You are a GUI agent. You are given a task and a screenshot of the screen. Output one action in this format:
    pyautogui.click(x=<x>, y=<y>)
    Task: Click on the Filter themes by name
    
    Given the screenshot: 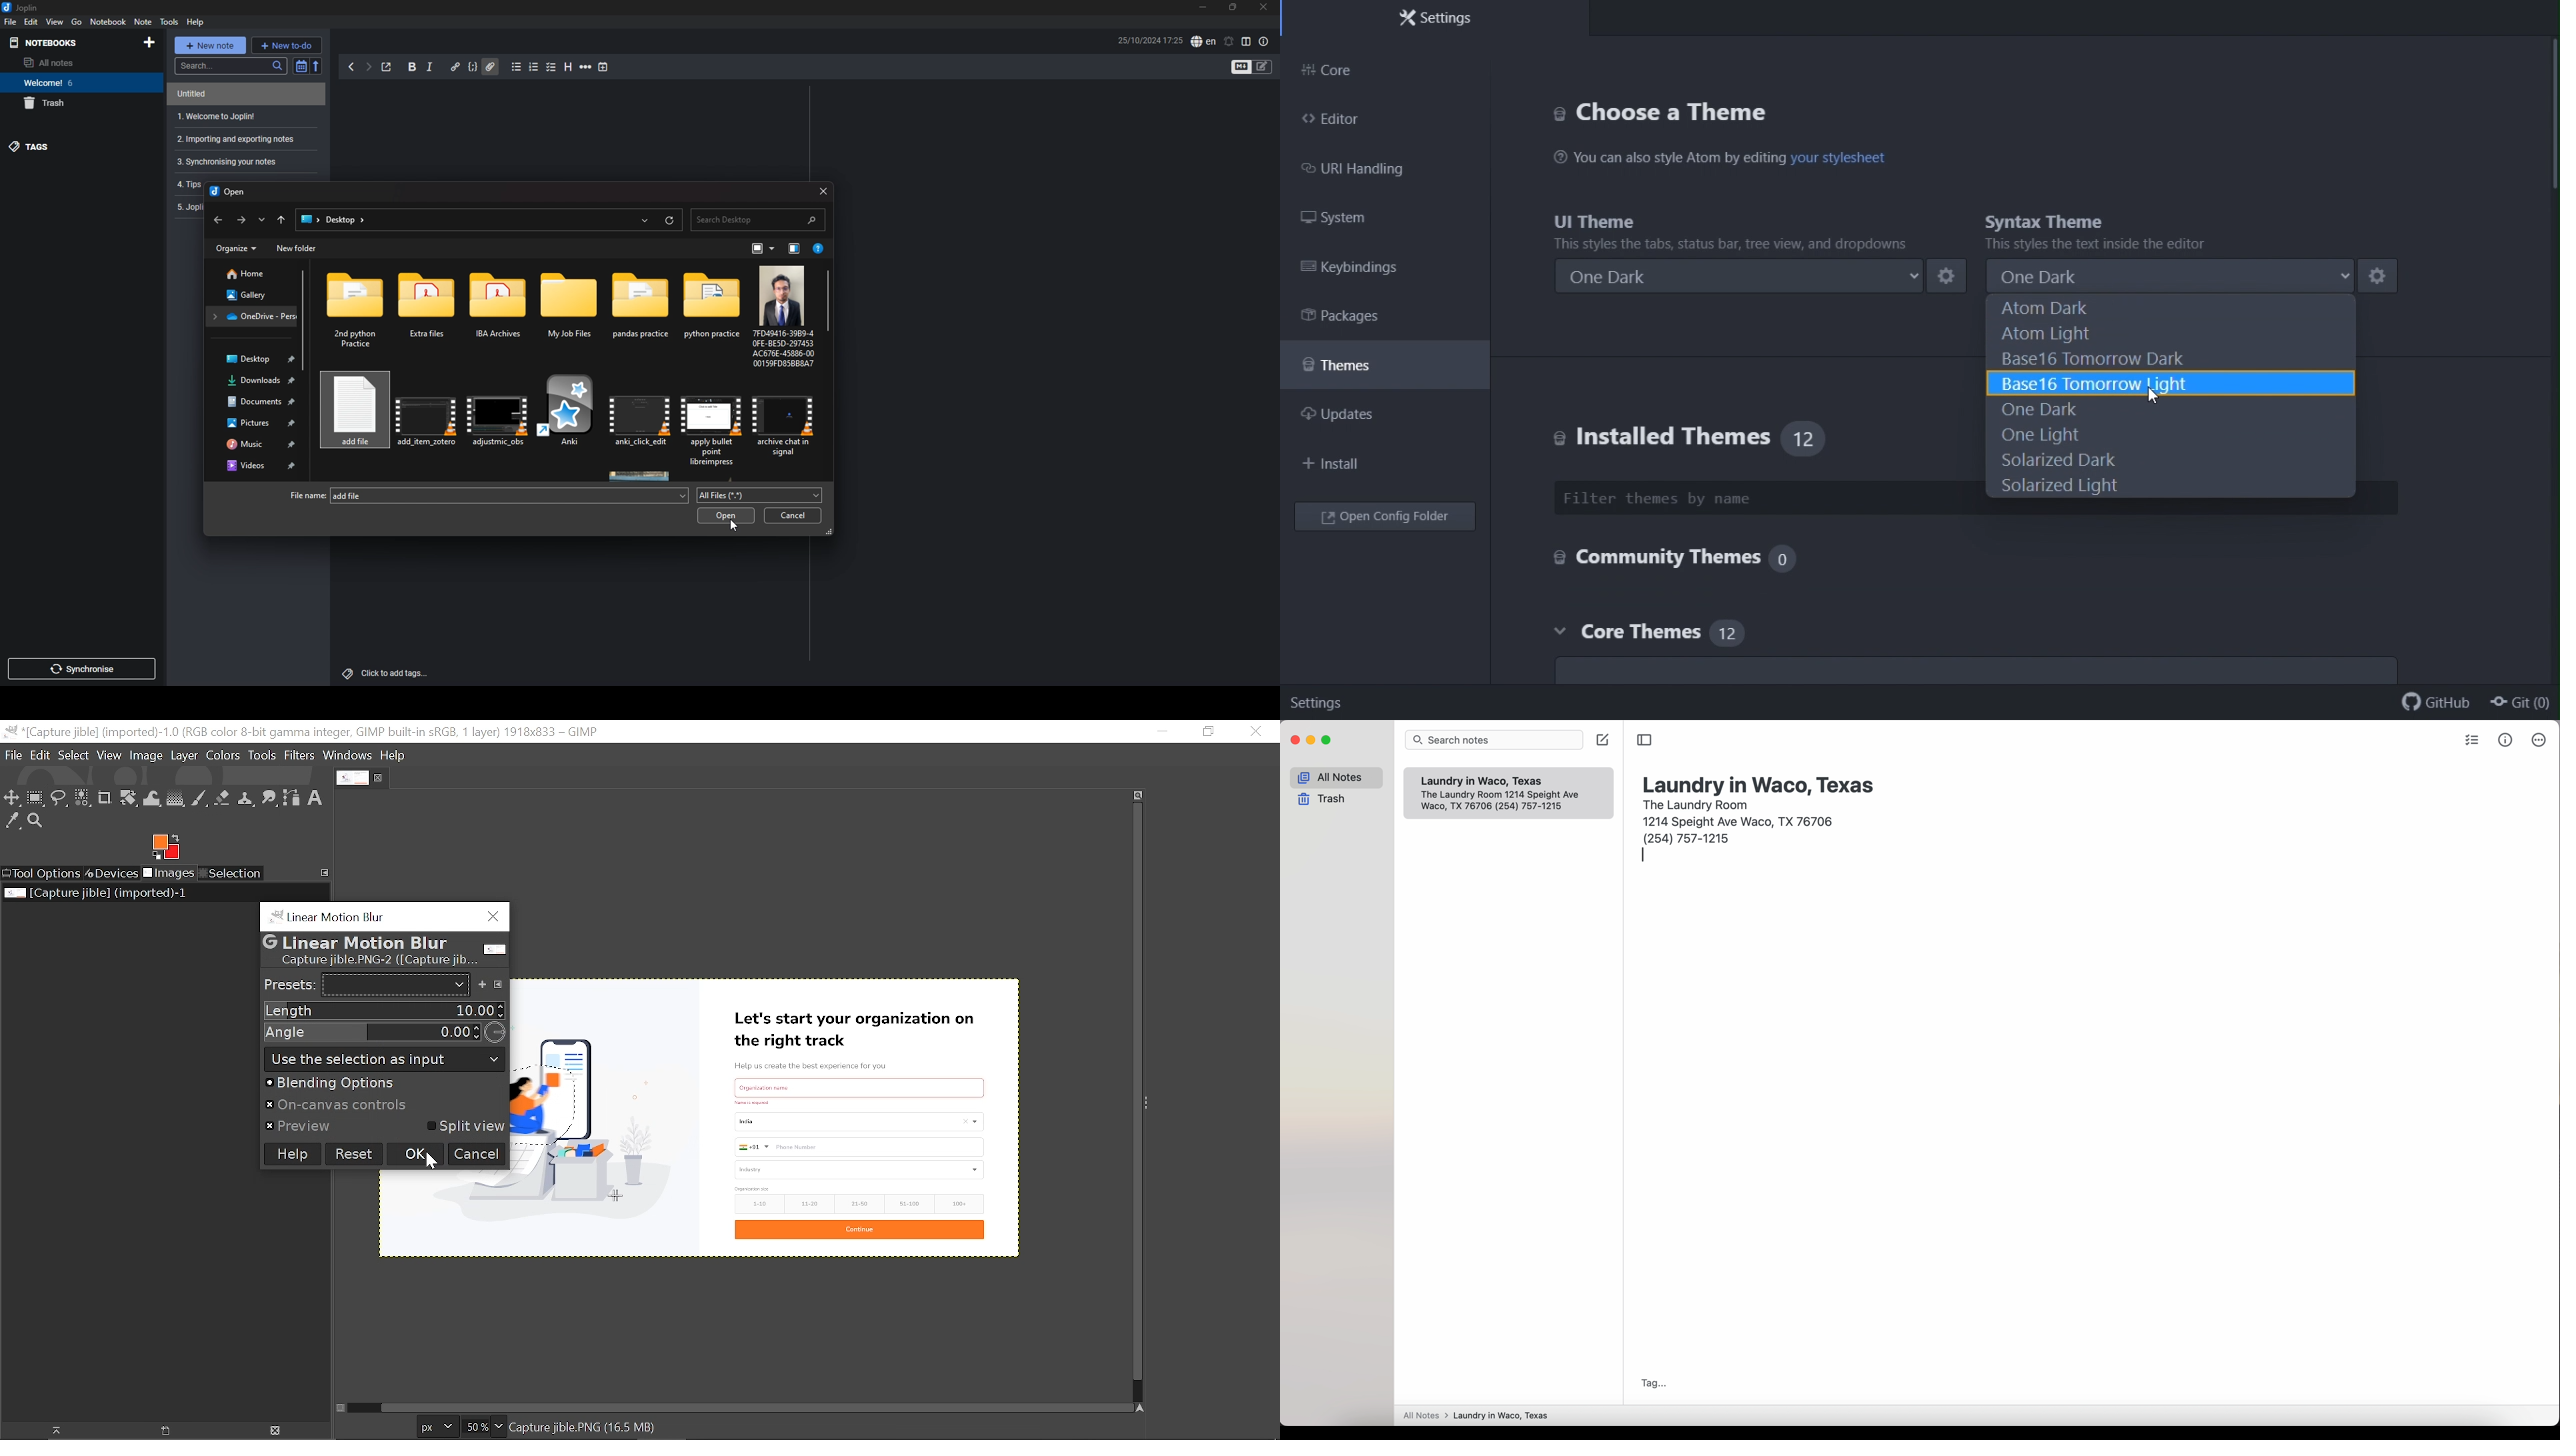 What is the action you would take?
    pyautogui.click(x=1732, y=498)
    